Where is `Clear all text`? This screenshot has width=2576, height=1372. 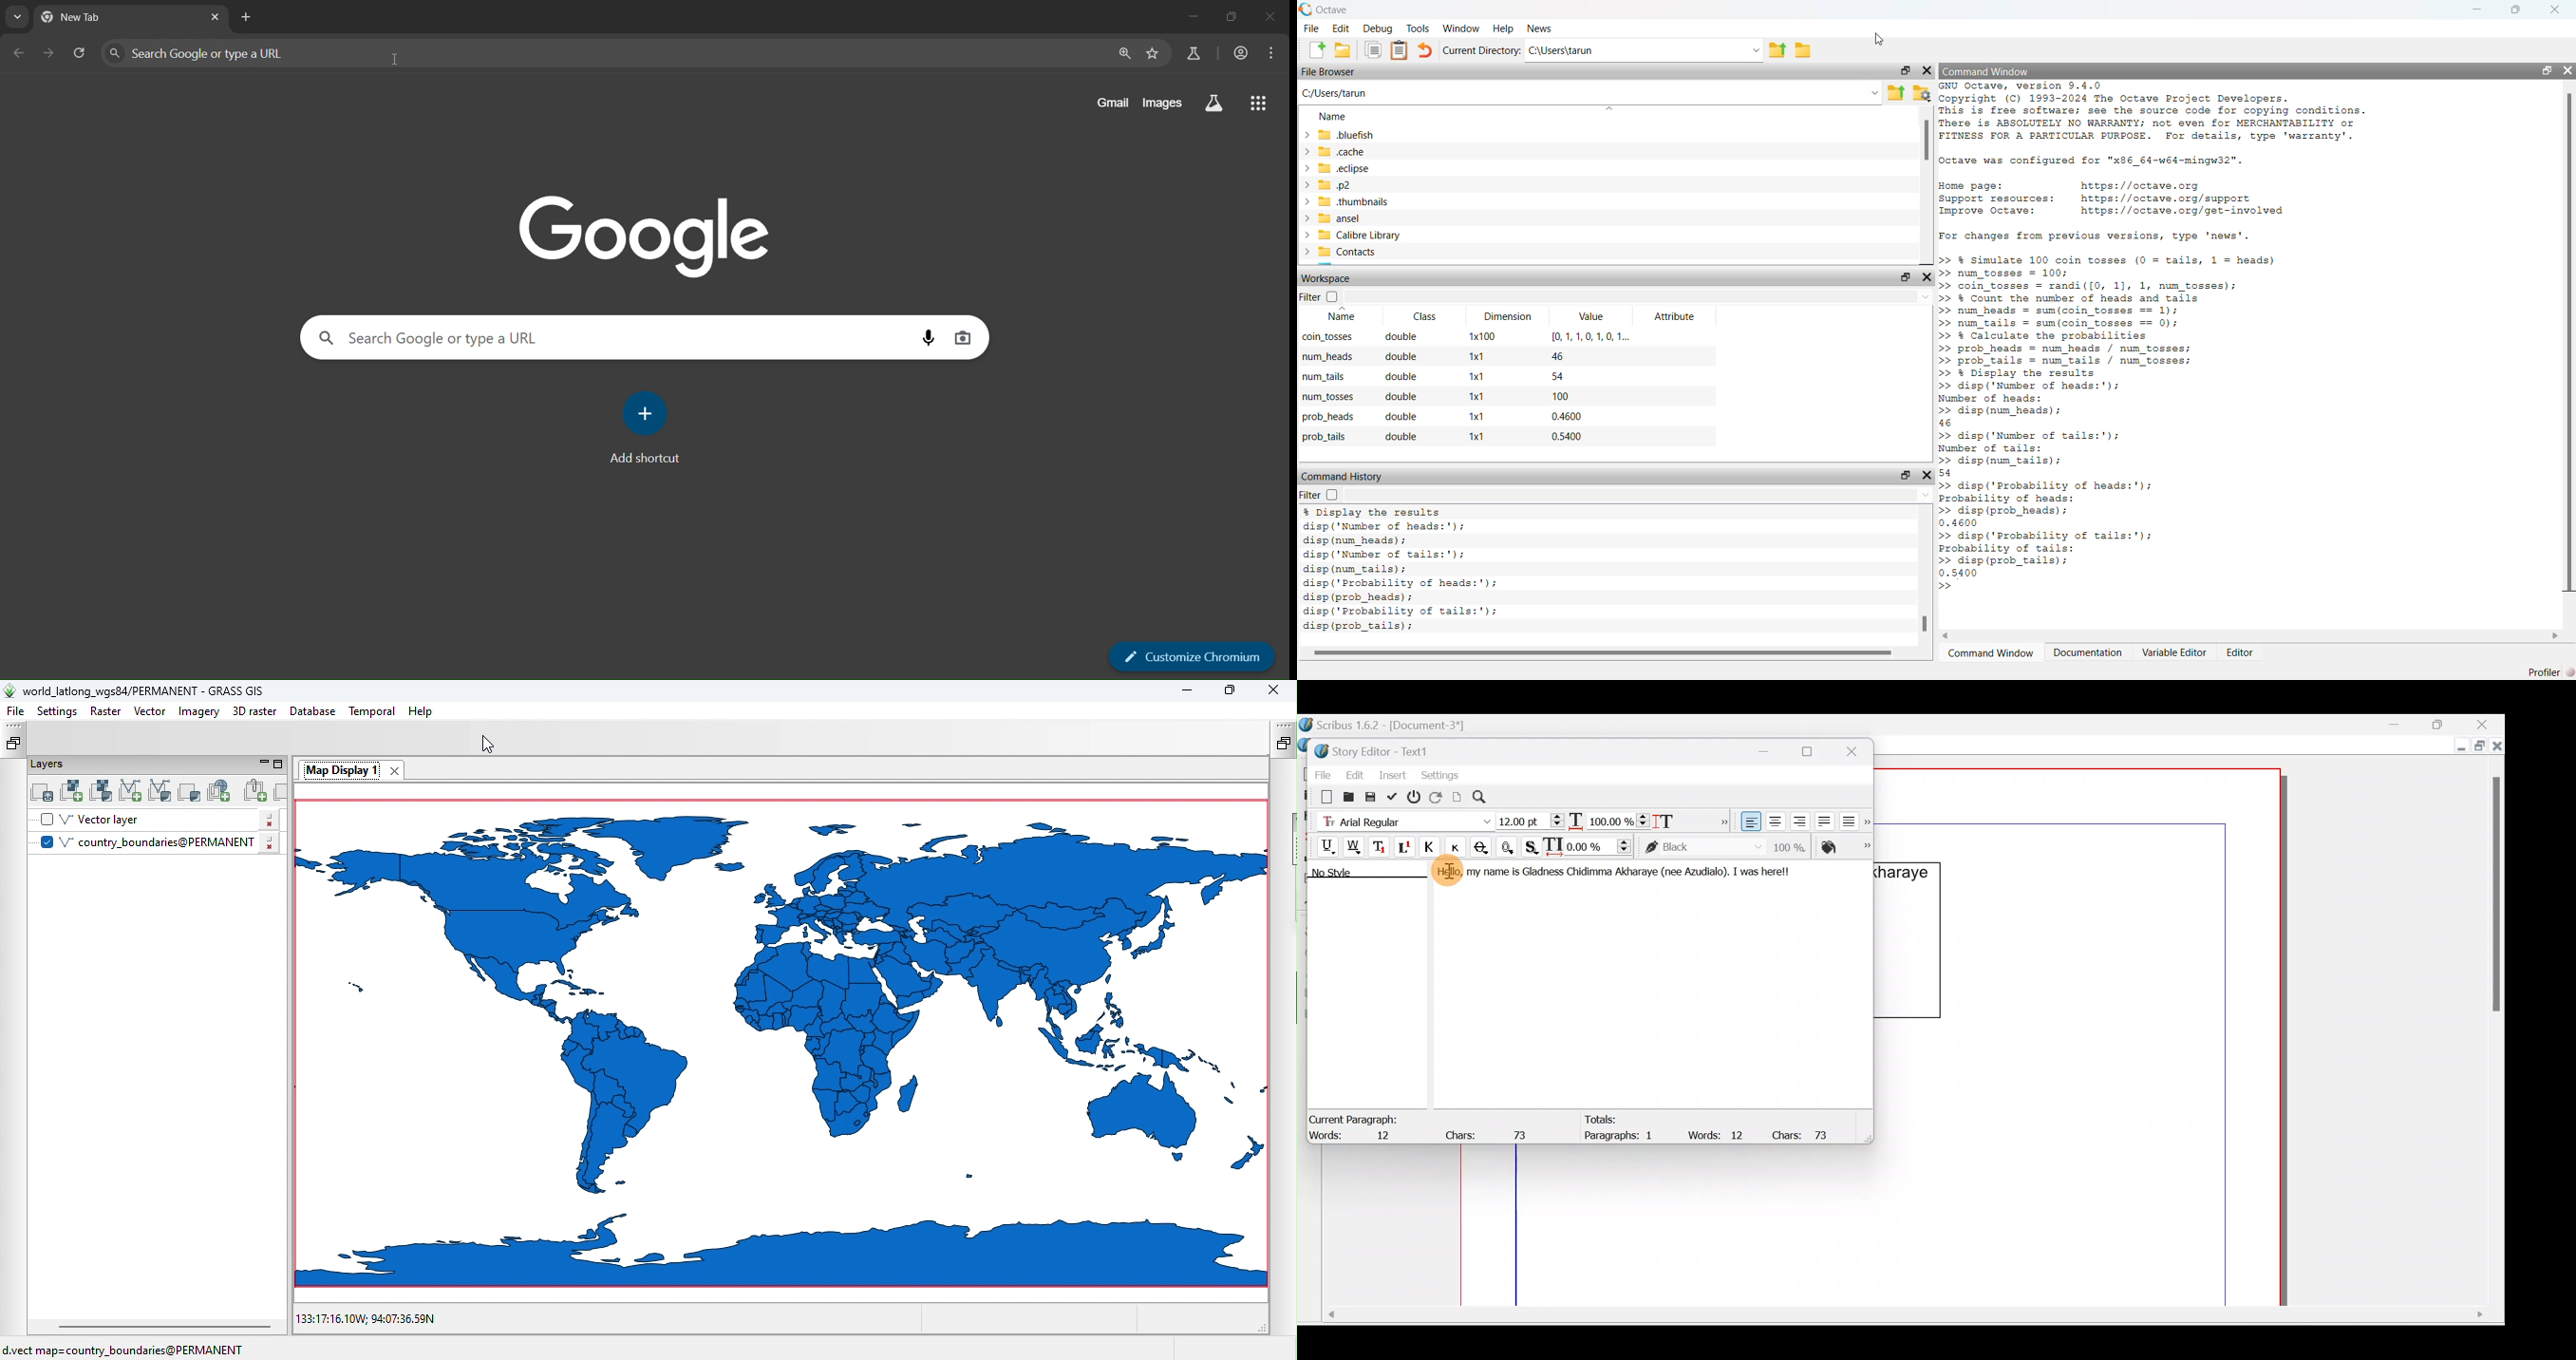 Clear all text is located at coordinates (1320, 796).